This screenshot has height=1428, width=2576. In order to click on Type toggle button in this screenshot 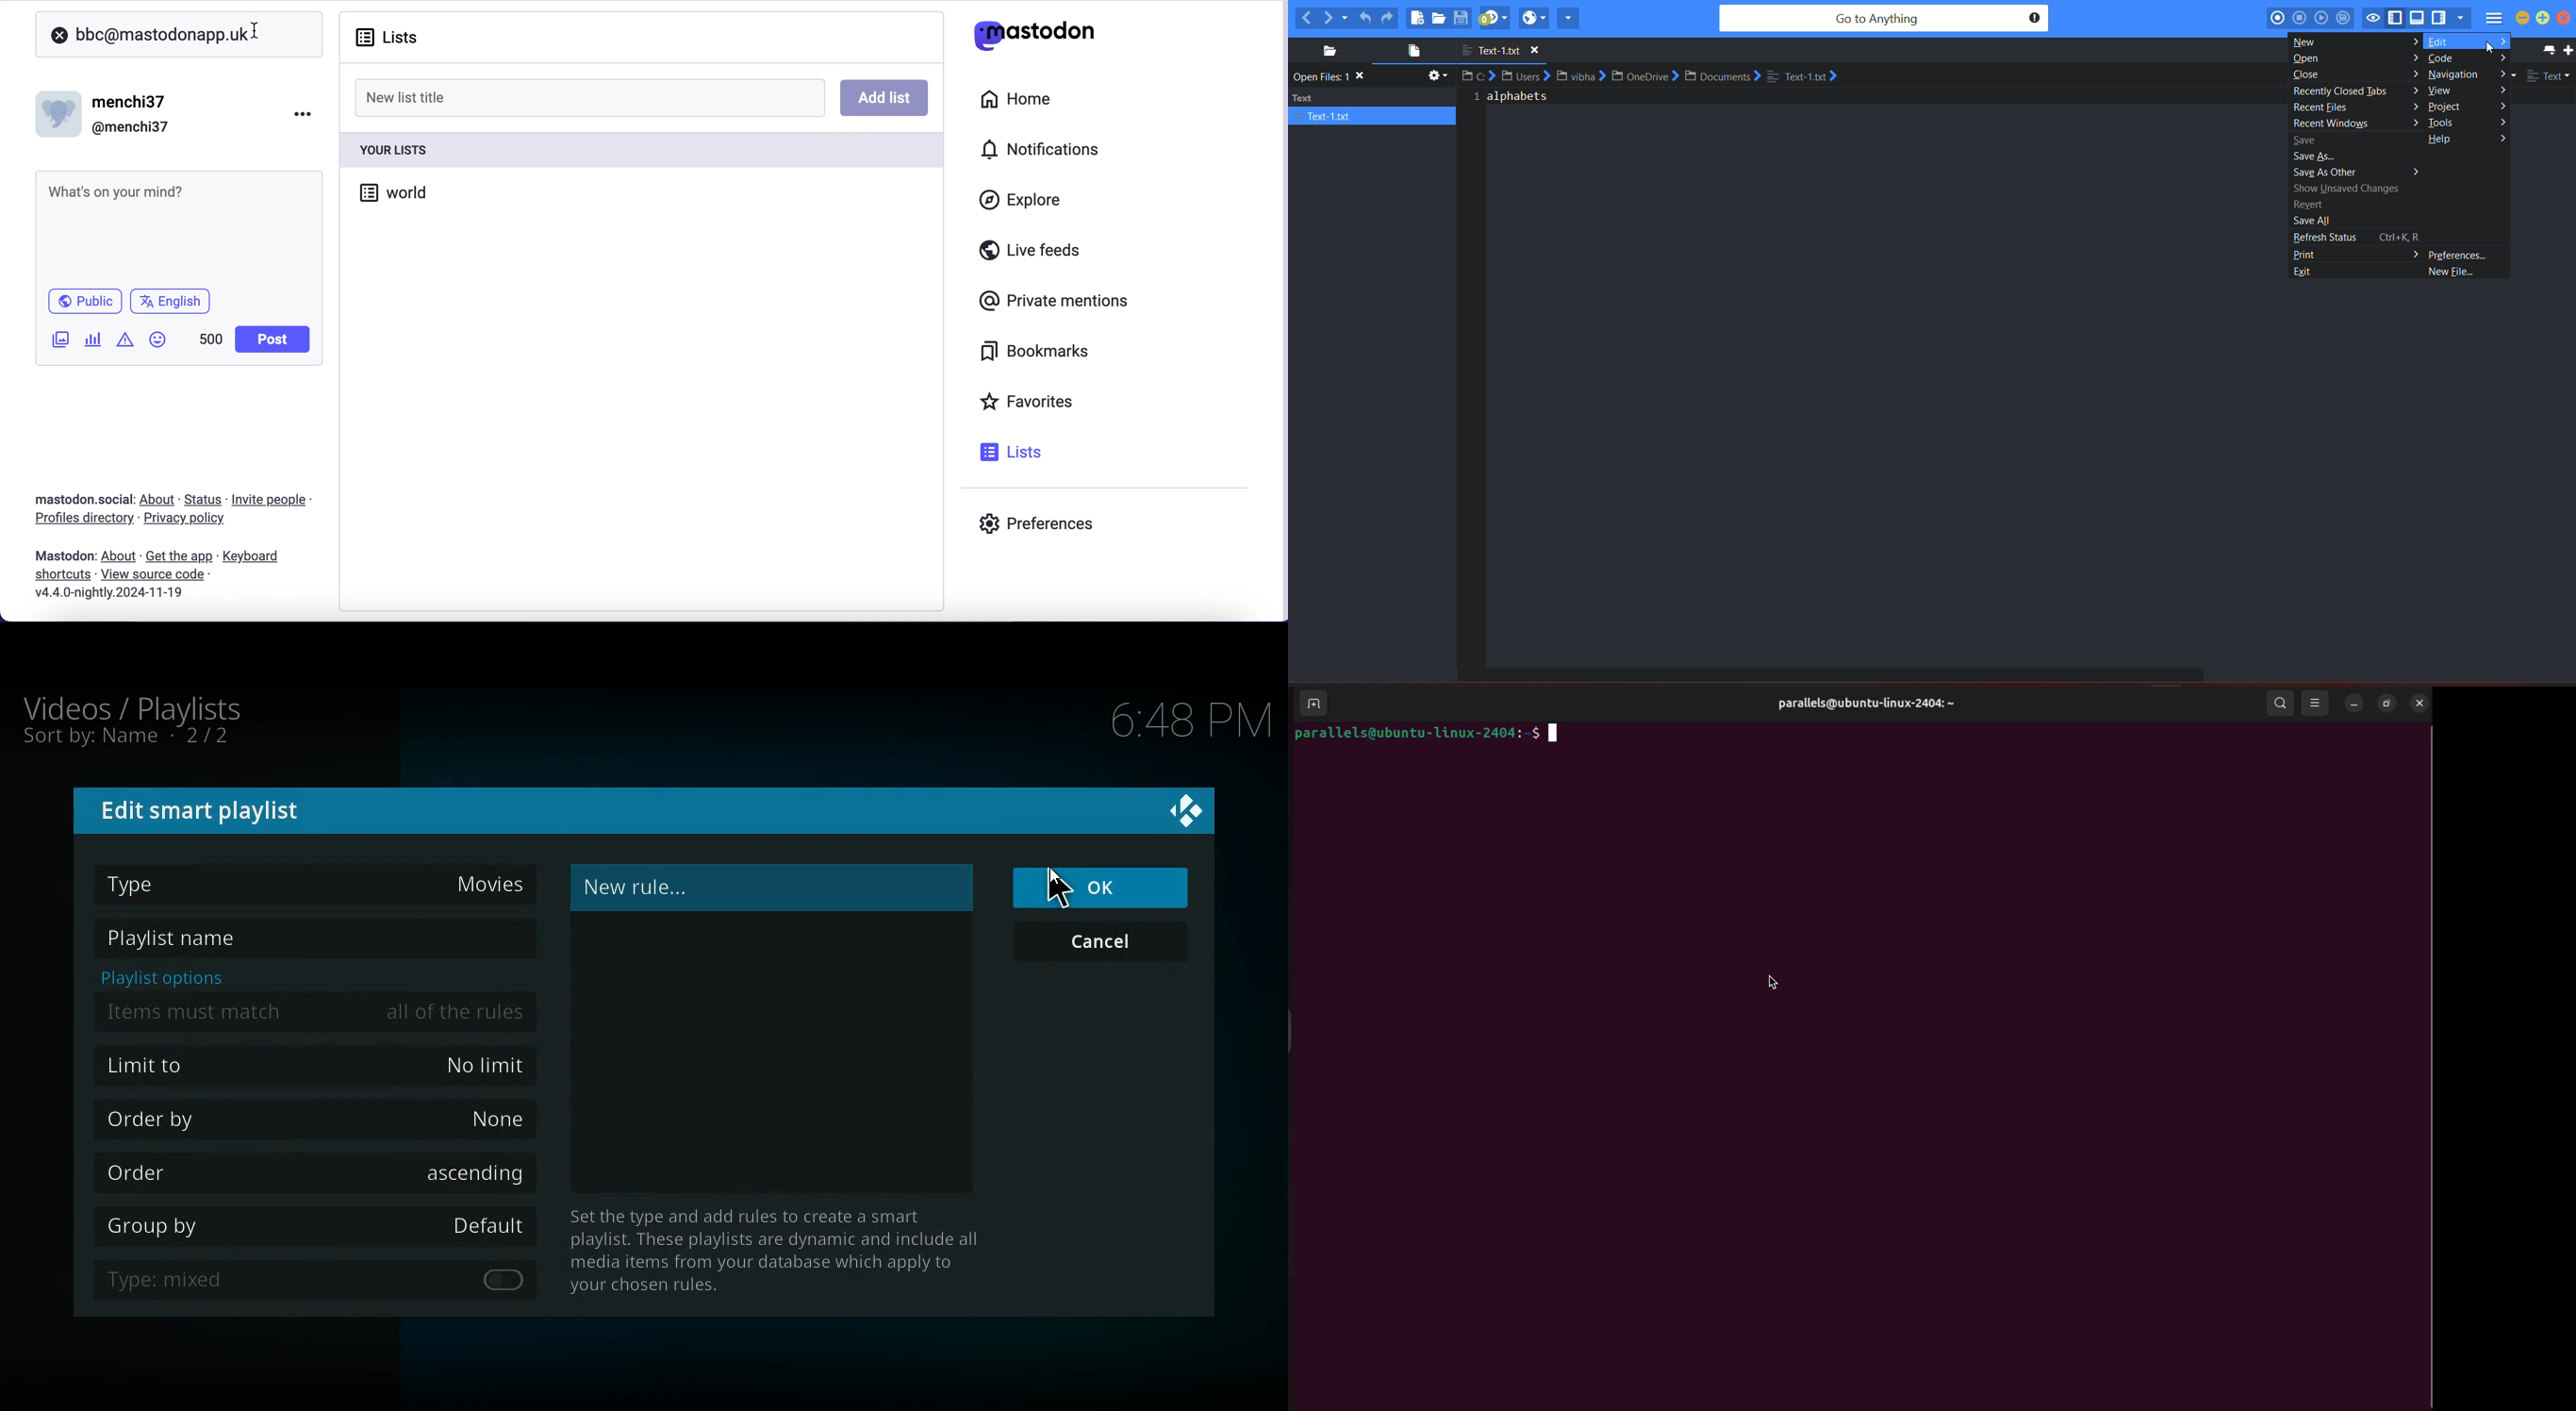, I will do `click(502, 1280)`.